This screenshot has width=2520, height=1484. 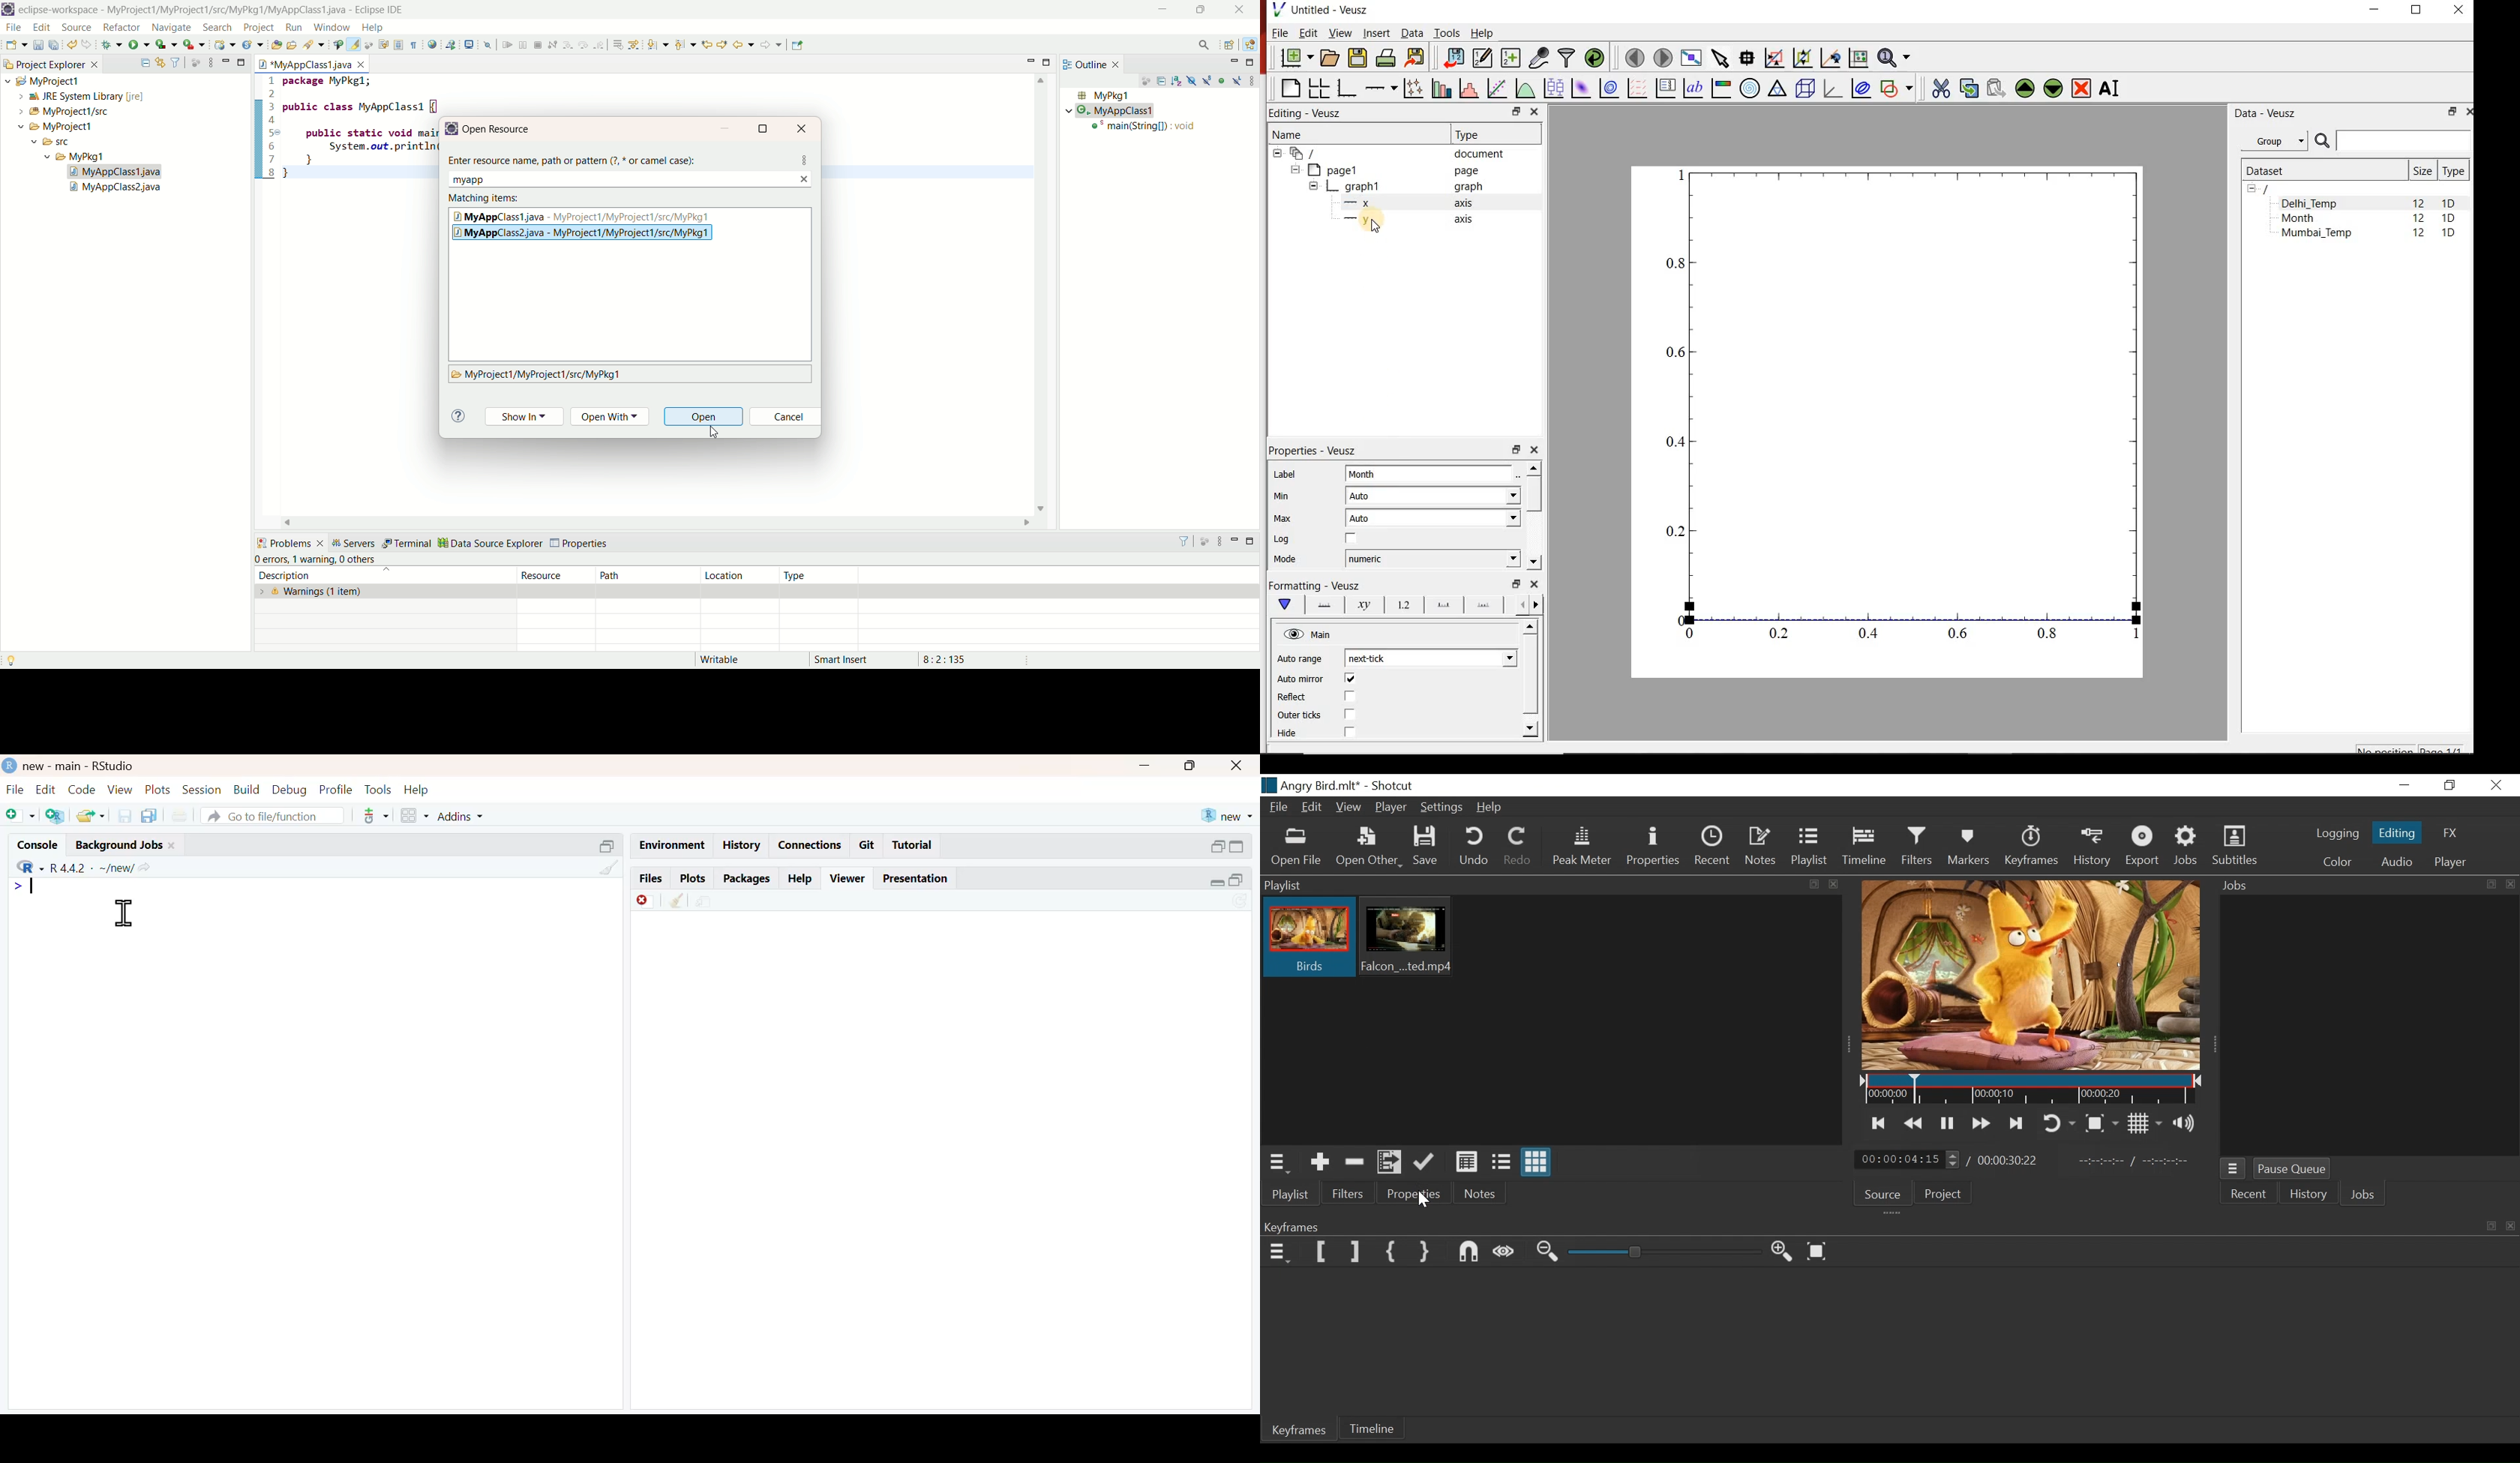 I want to click on automatically fold uninteresting elements, so click(x=371, y=45).